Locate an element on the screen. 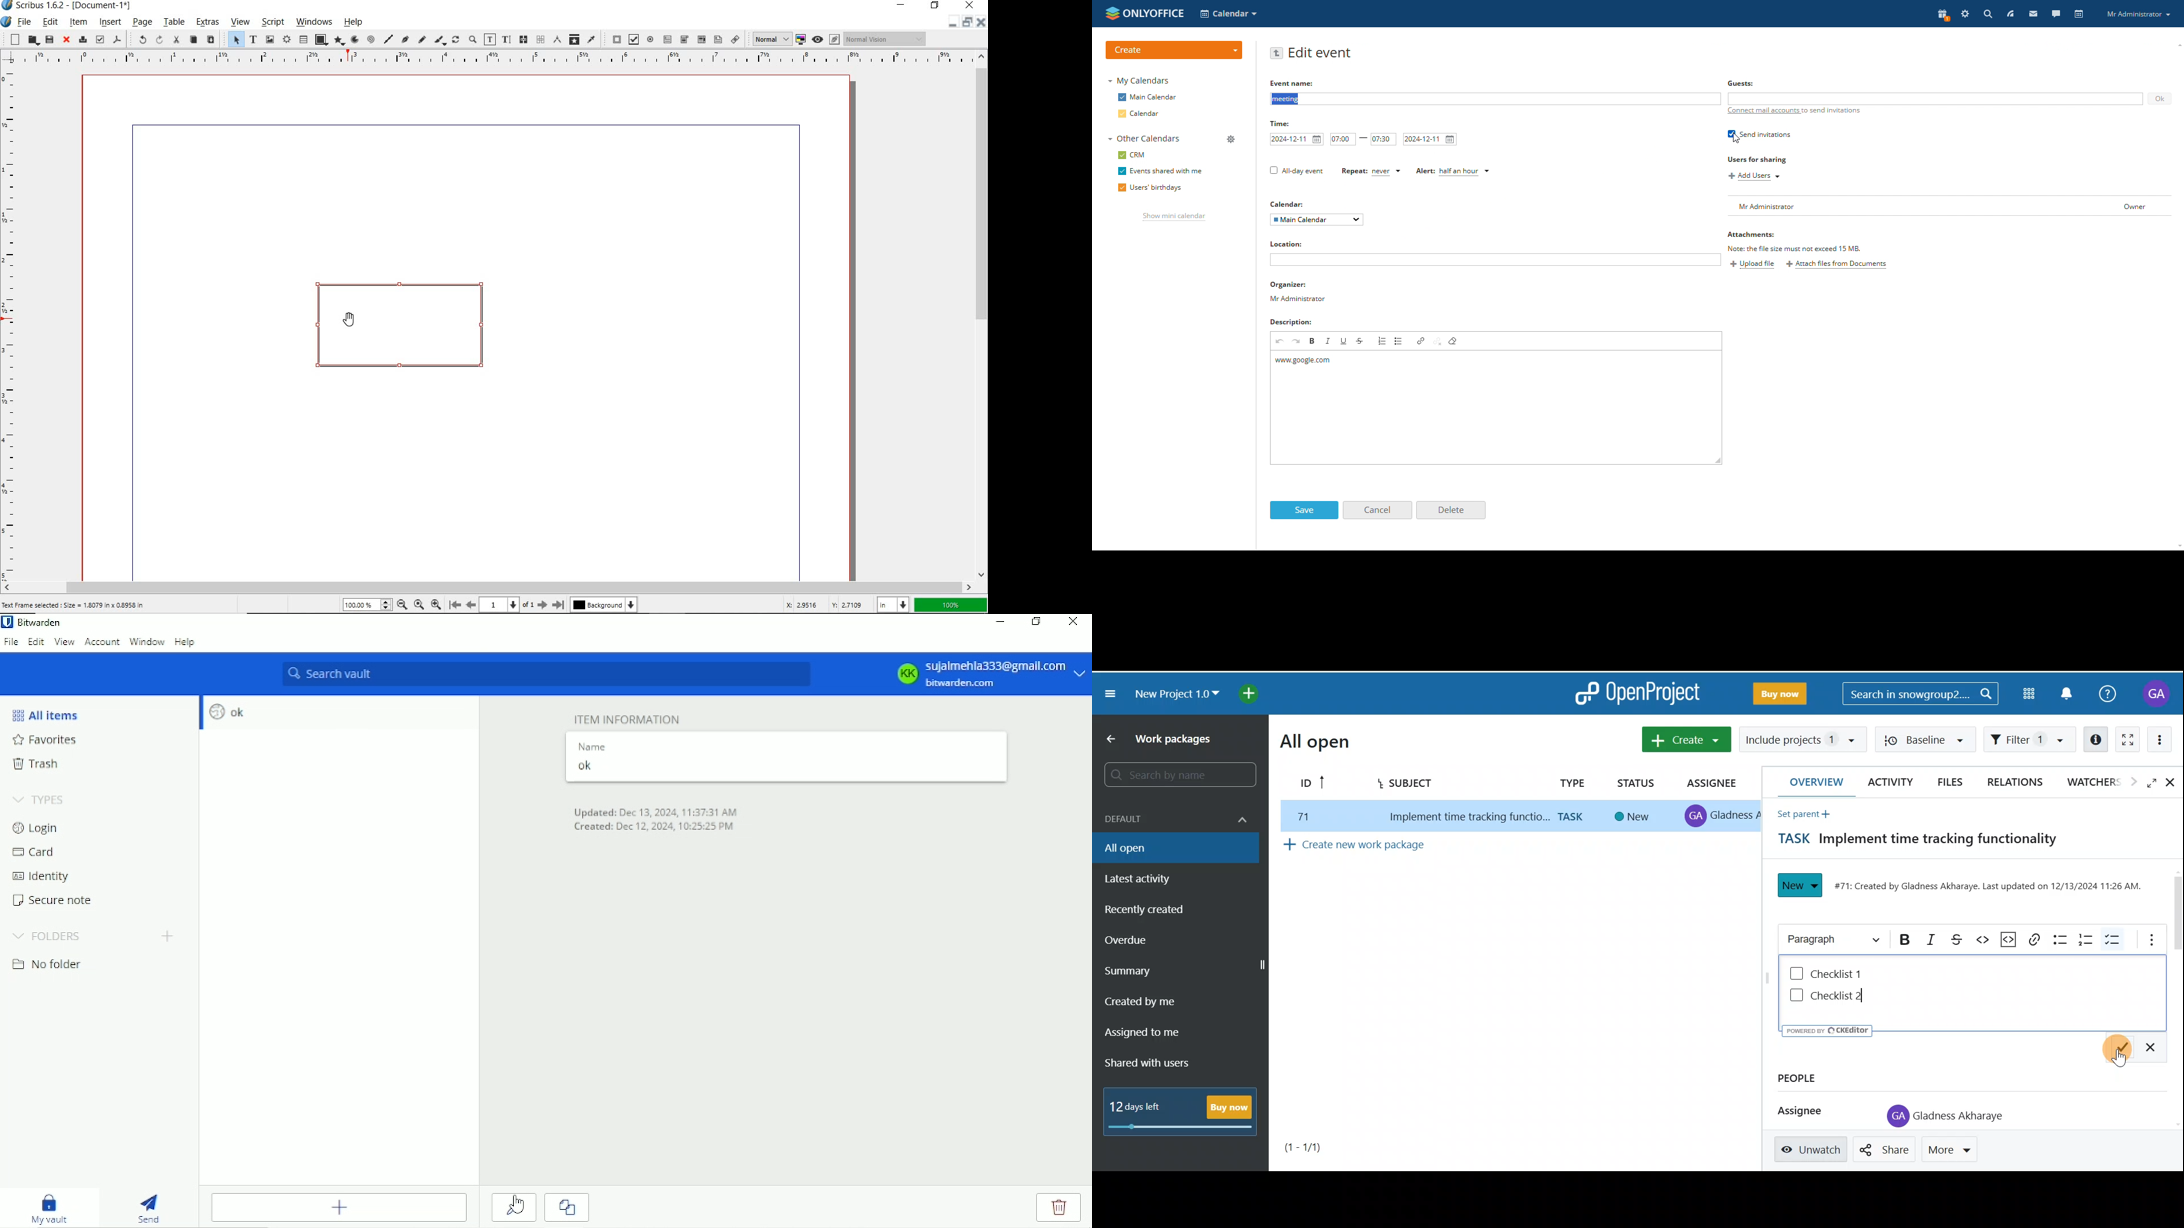  Cursor is located at coordinates (2119, 1059).